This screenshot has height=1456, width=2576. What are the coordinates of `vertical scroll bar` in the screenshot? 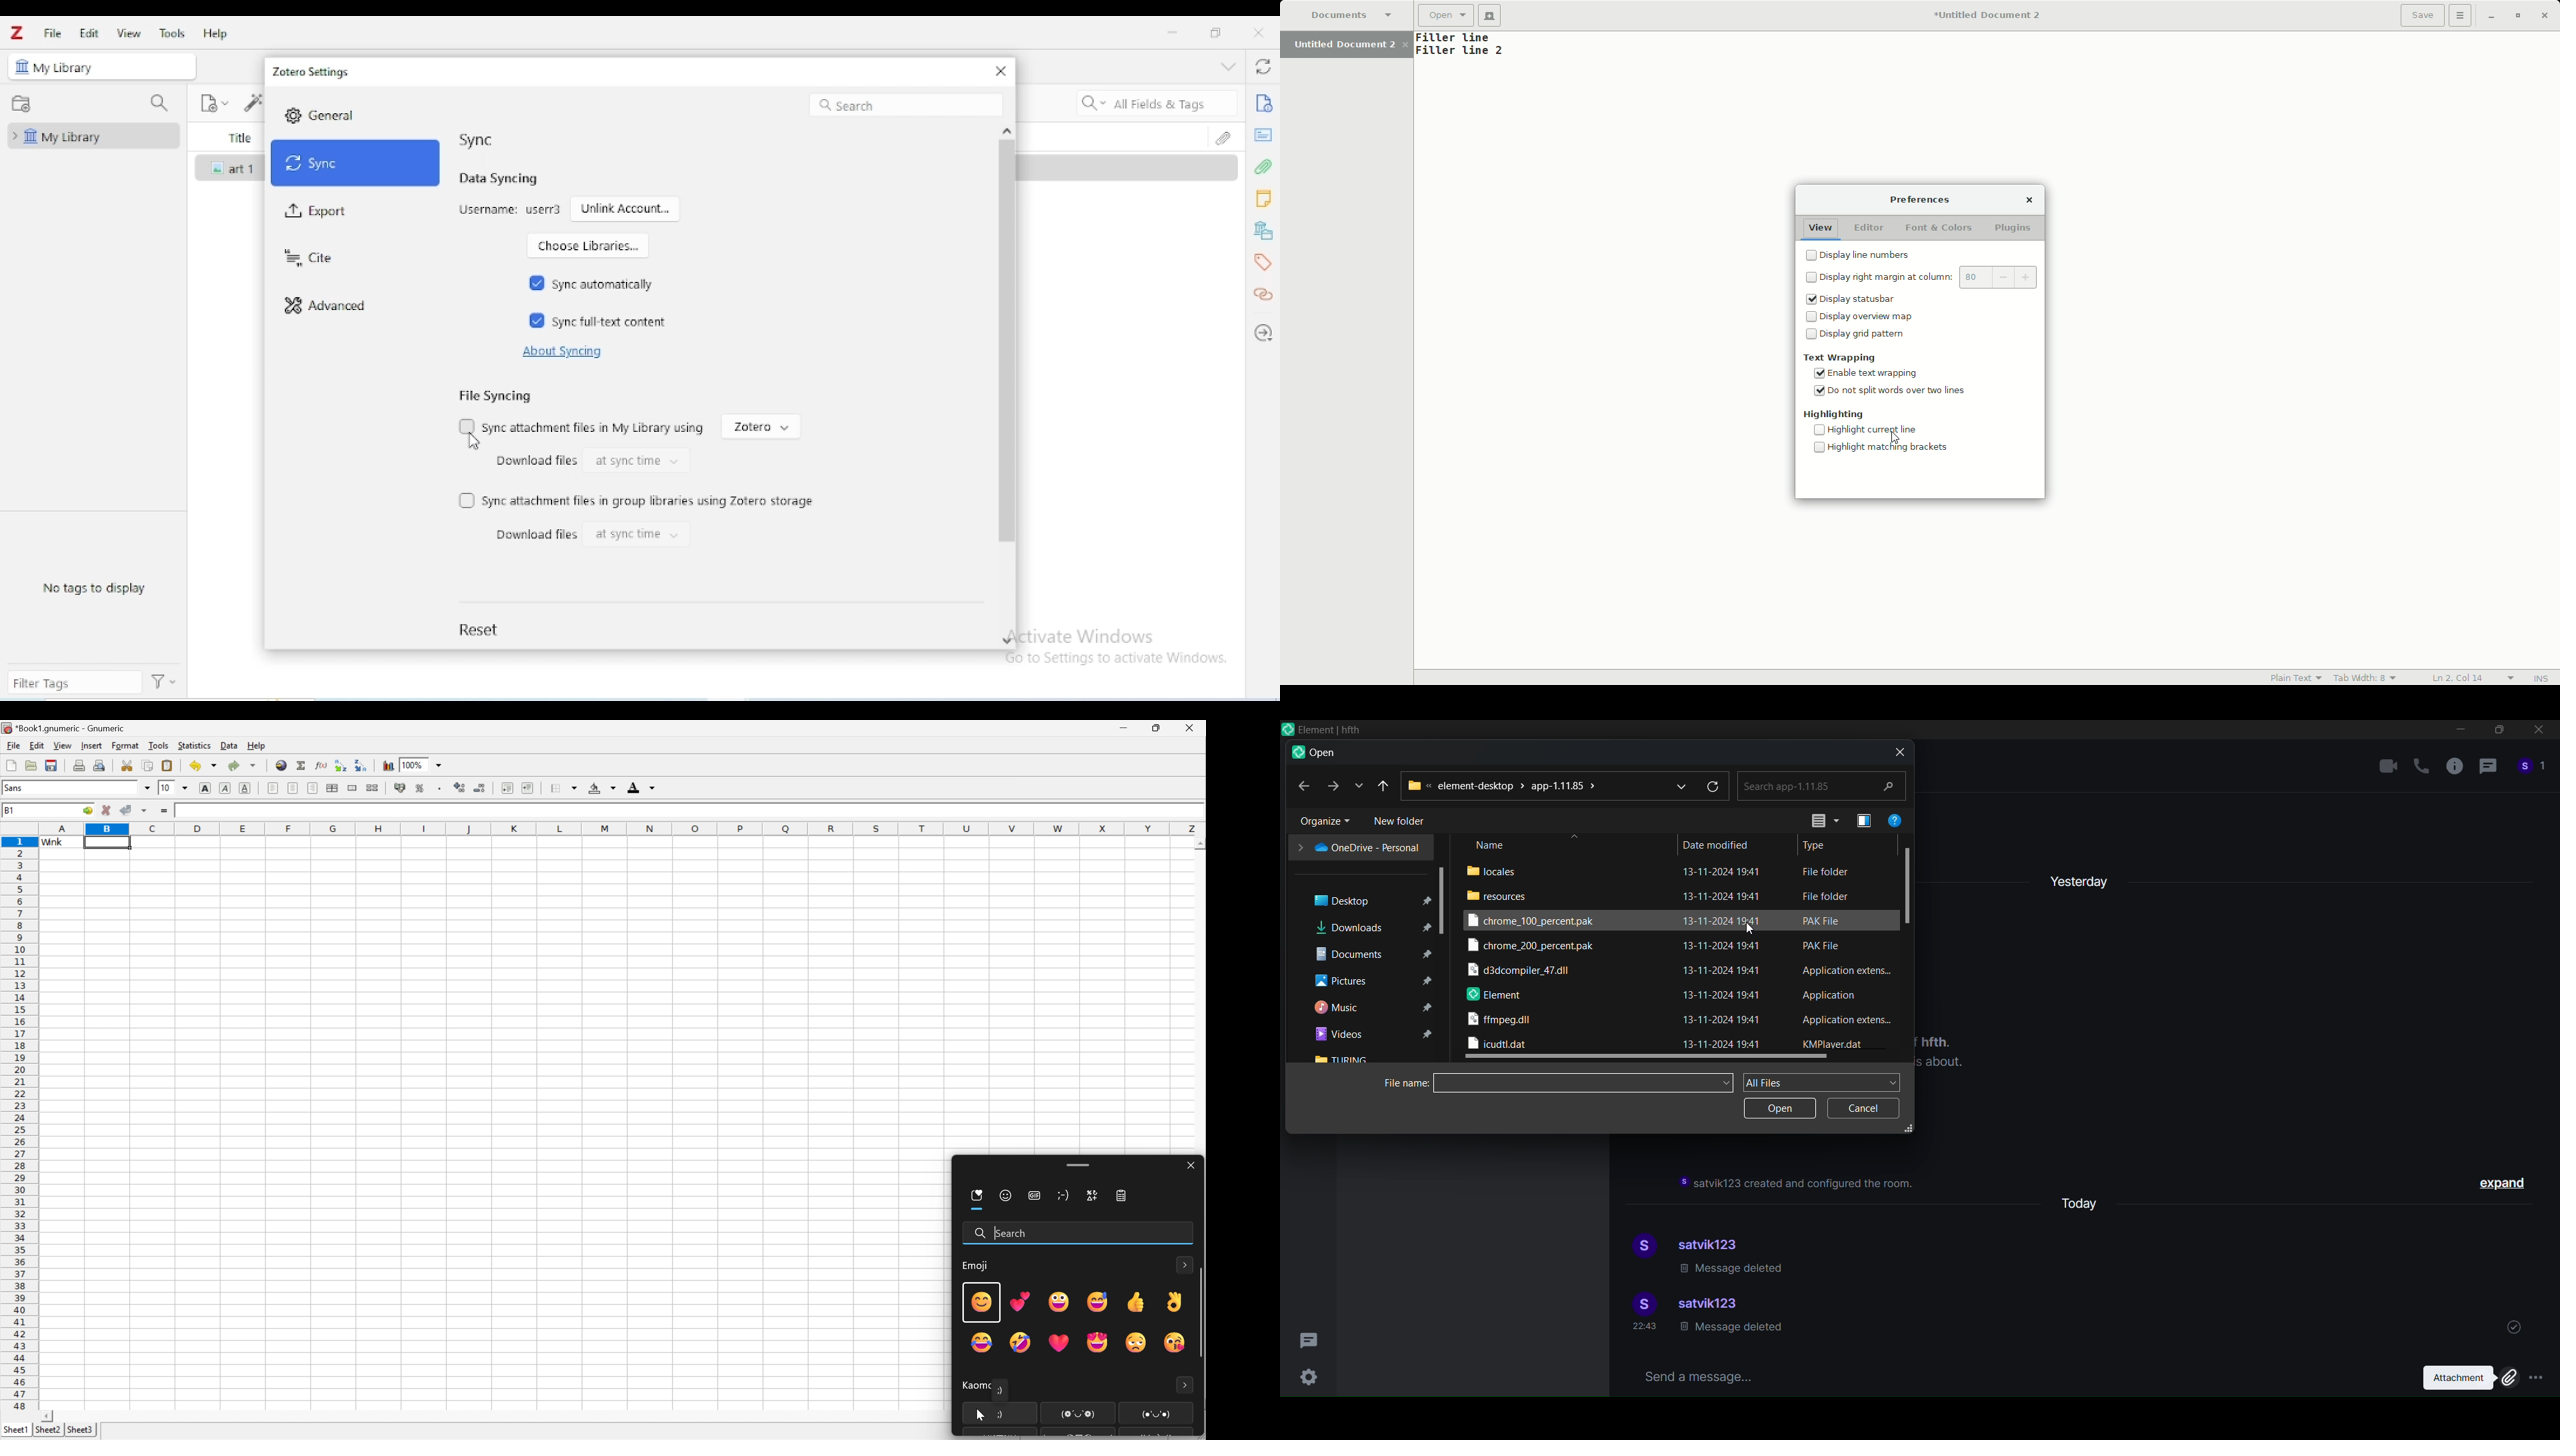 It's located at (1006, 373).